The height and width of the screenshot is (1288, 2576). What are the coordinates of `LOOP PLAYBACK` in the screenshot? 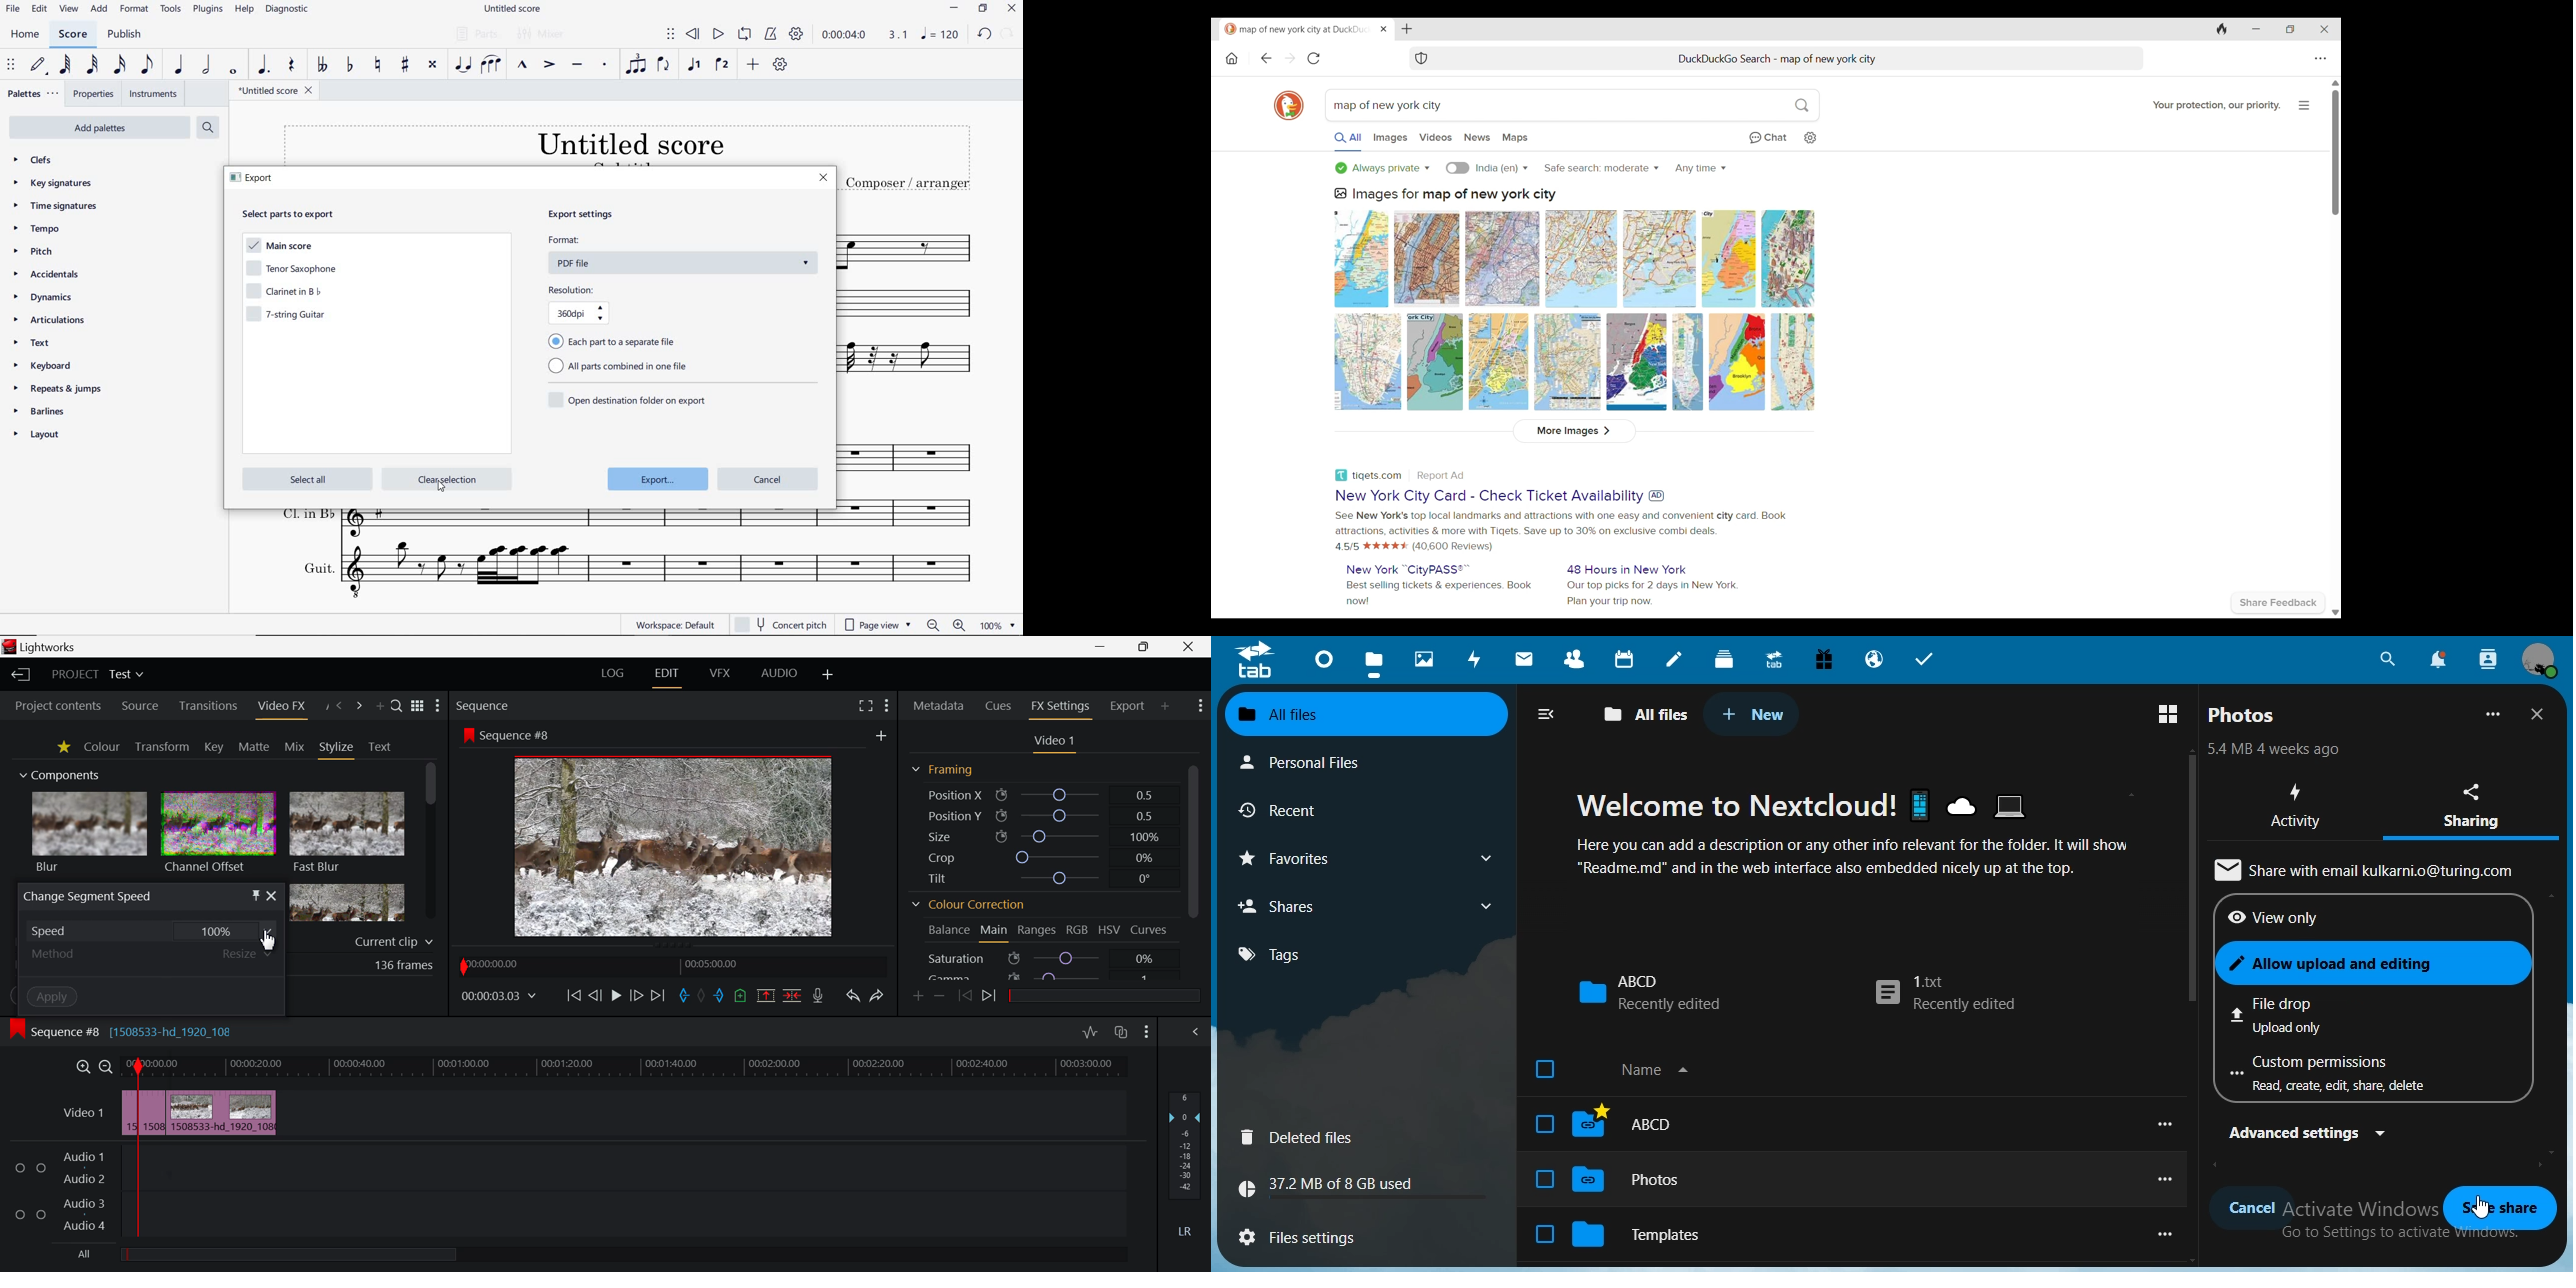 It's located at (744, 35).